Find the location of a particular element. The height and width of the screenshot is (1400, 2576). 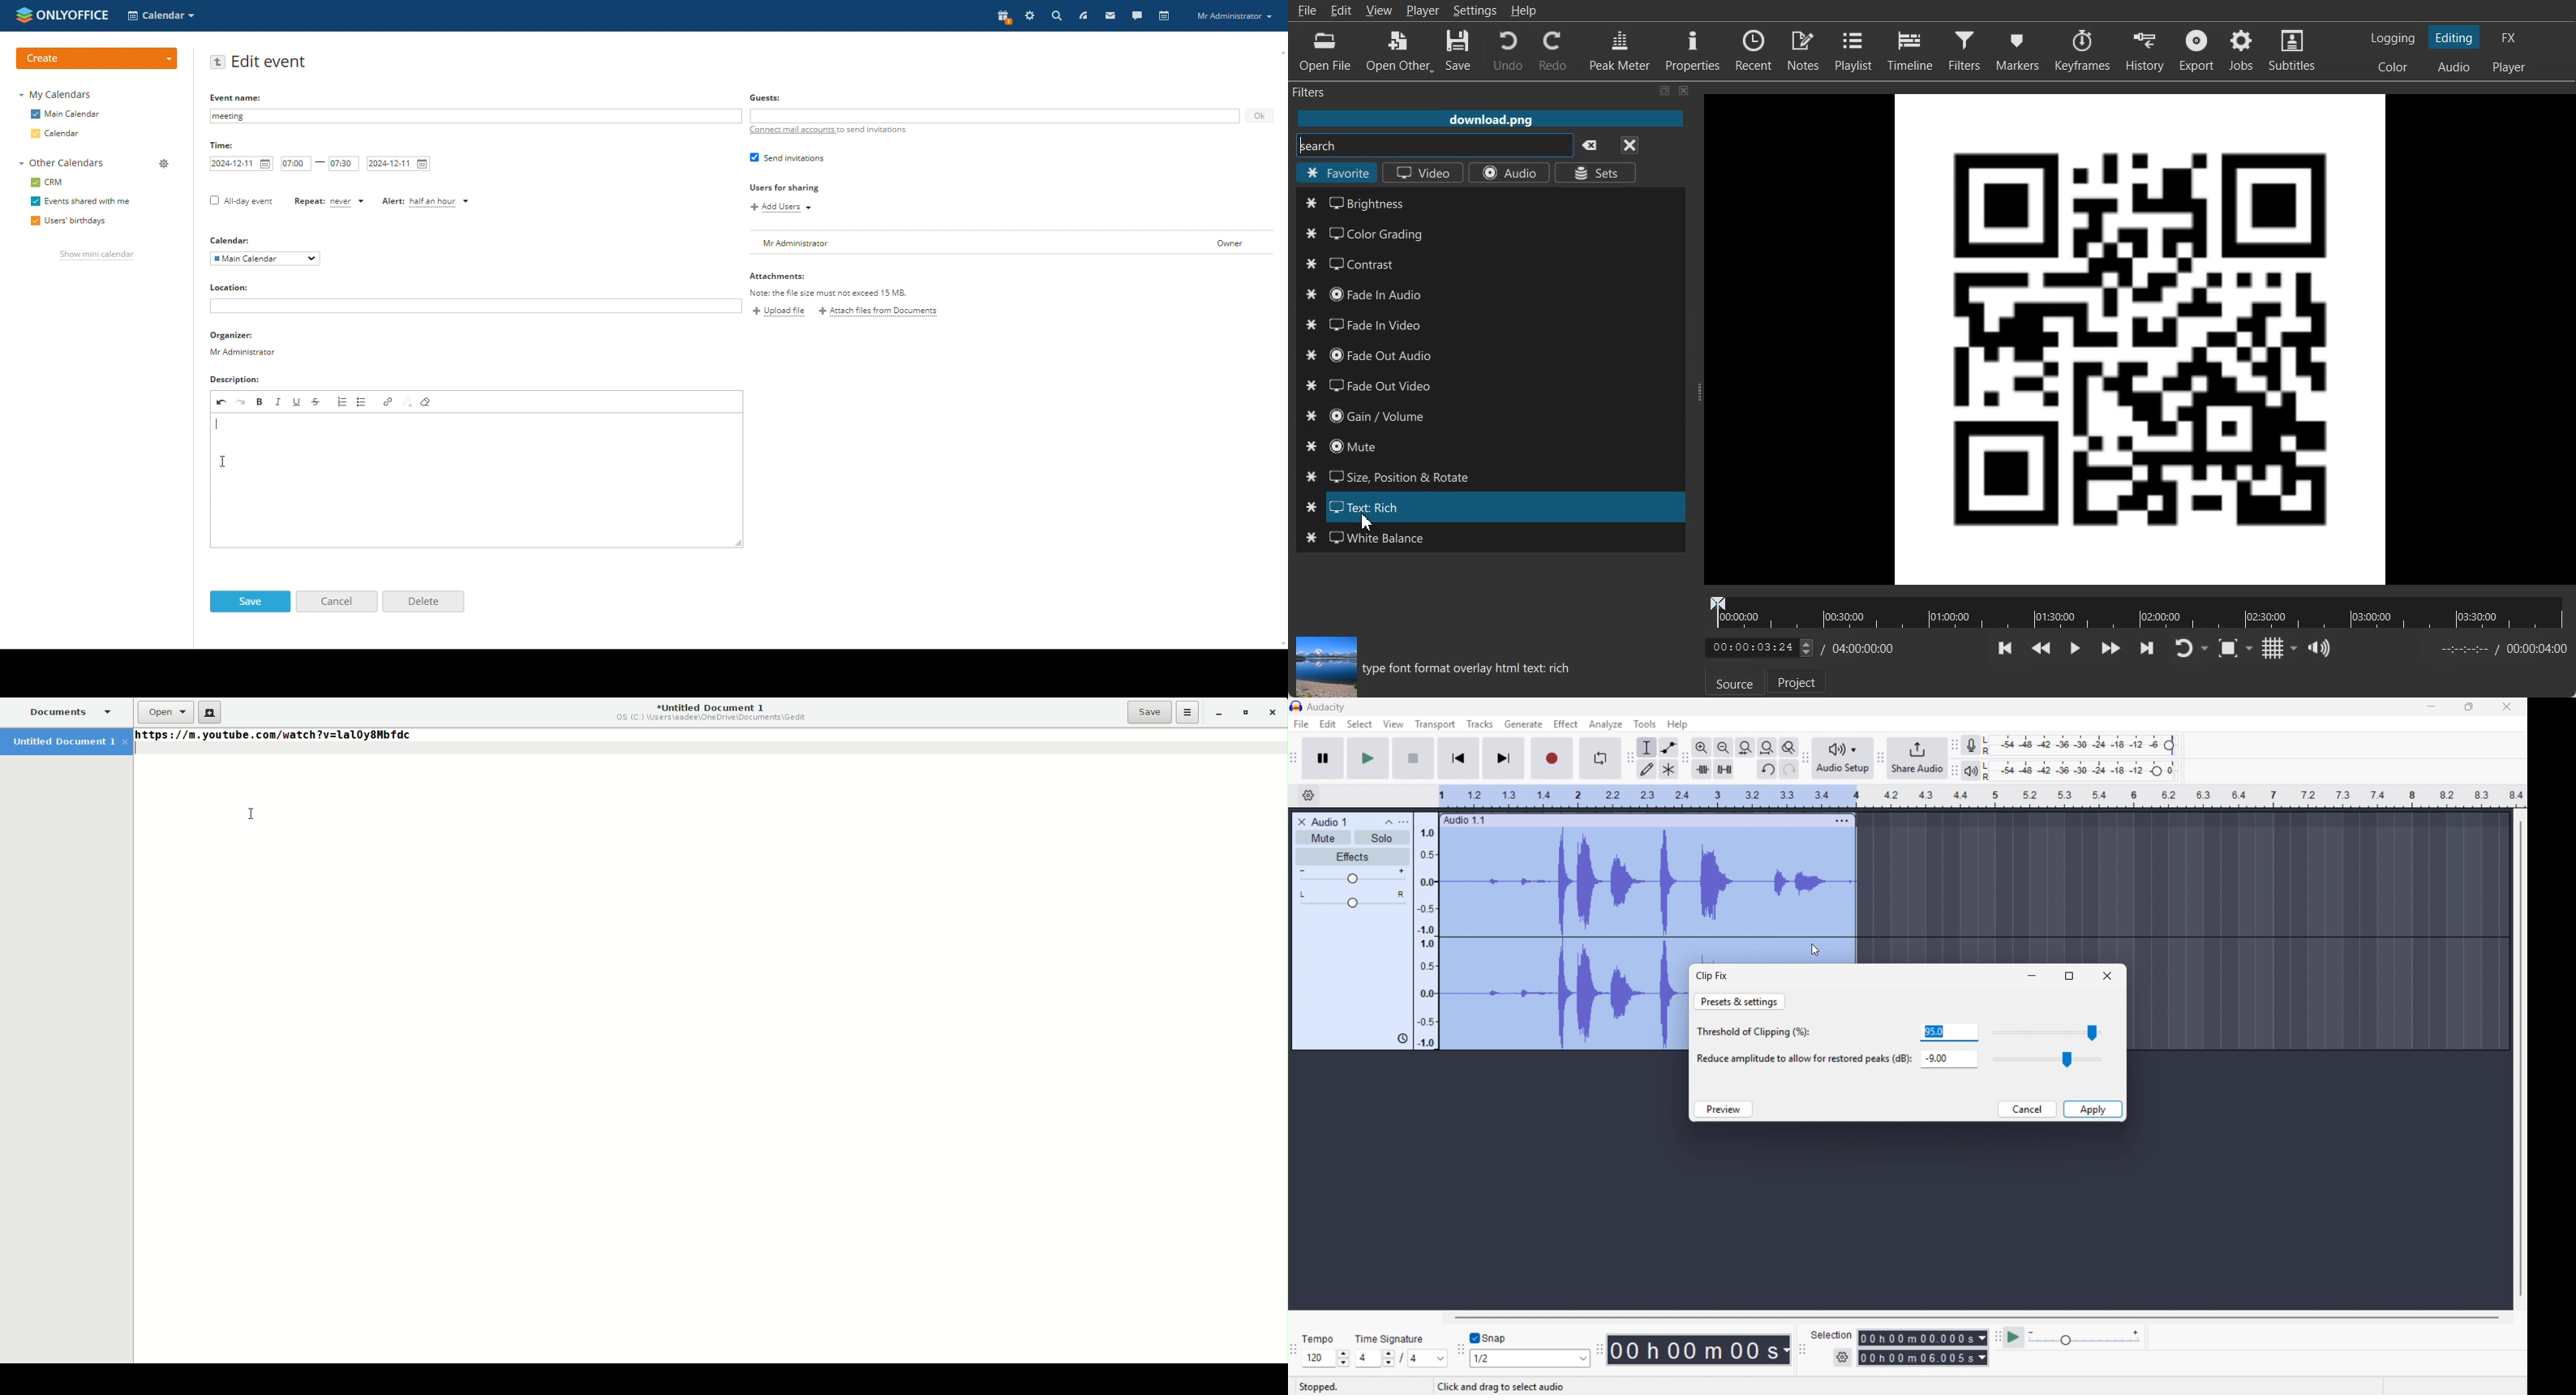

Video timeline is located at coordinates (2136, 611).